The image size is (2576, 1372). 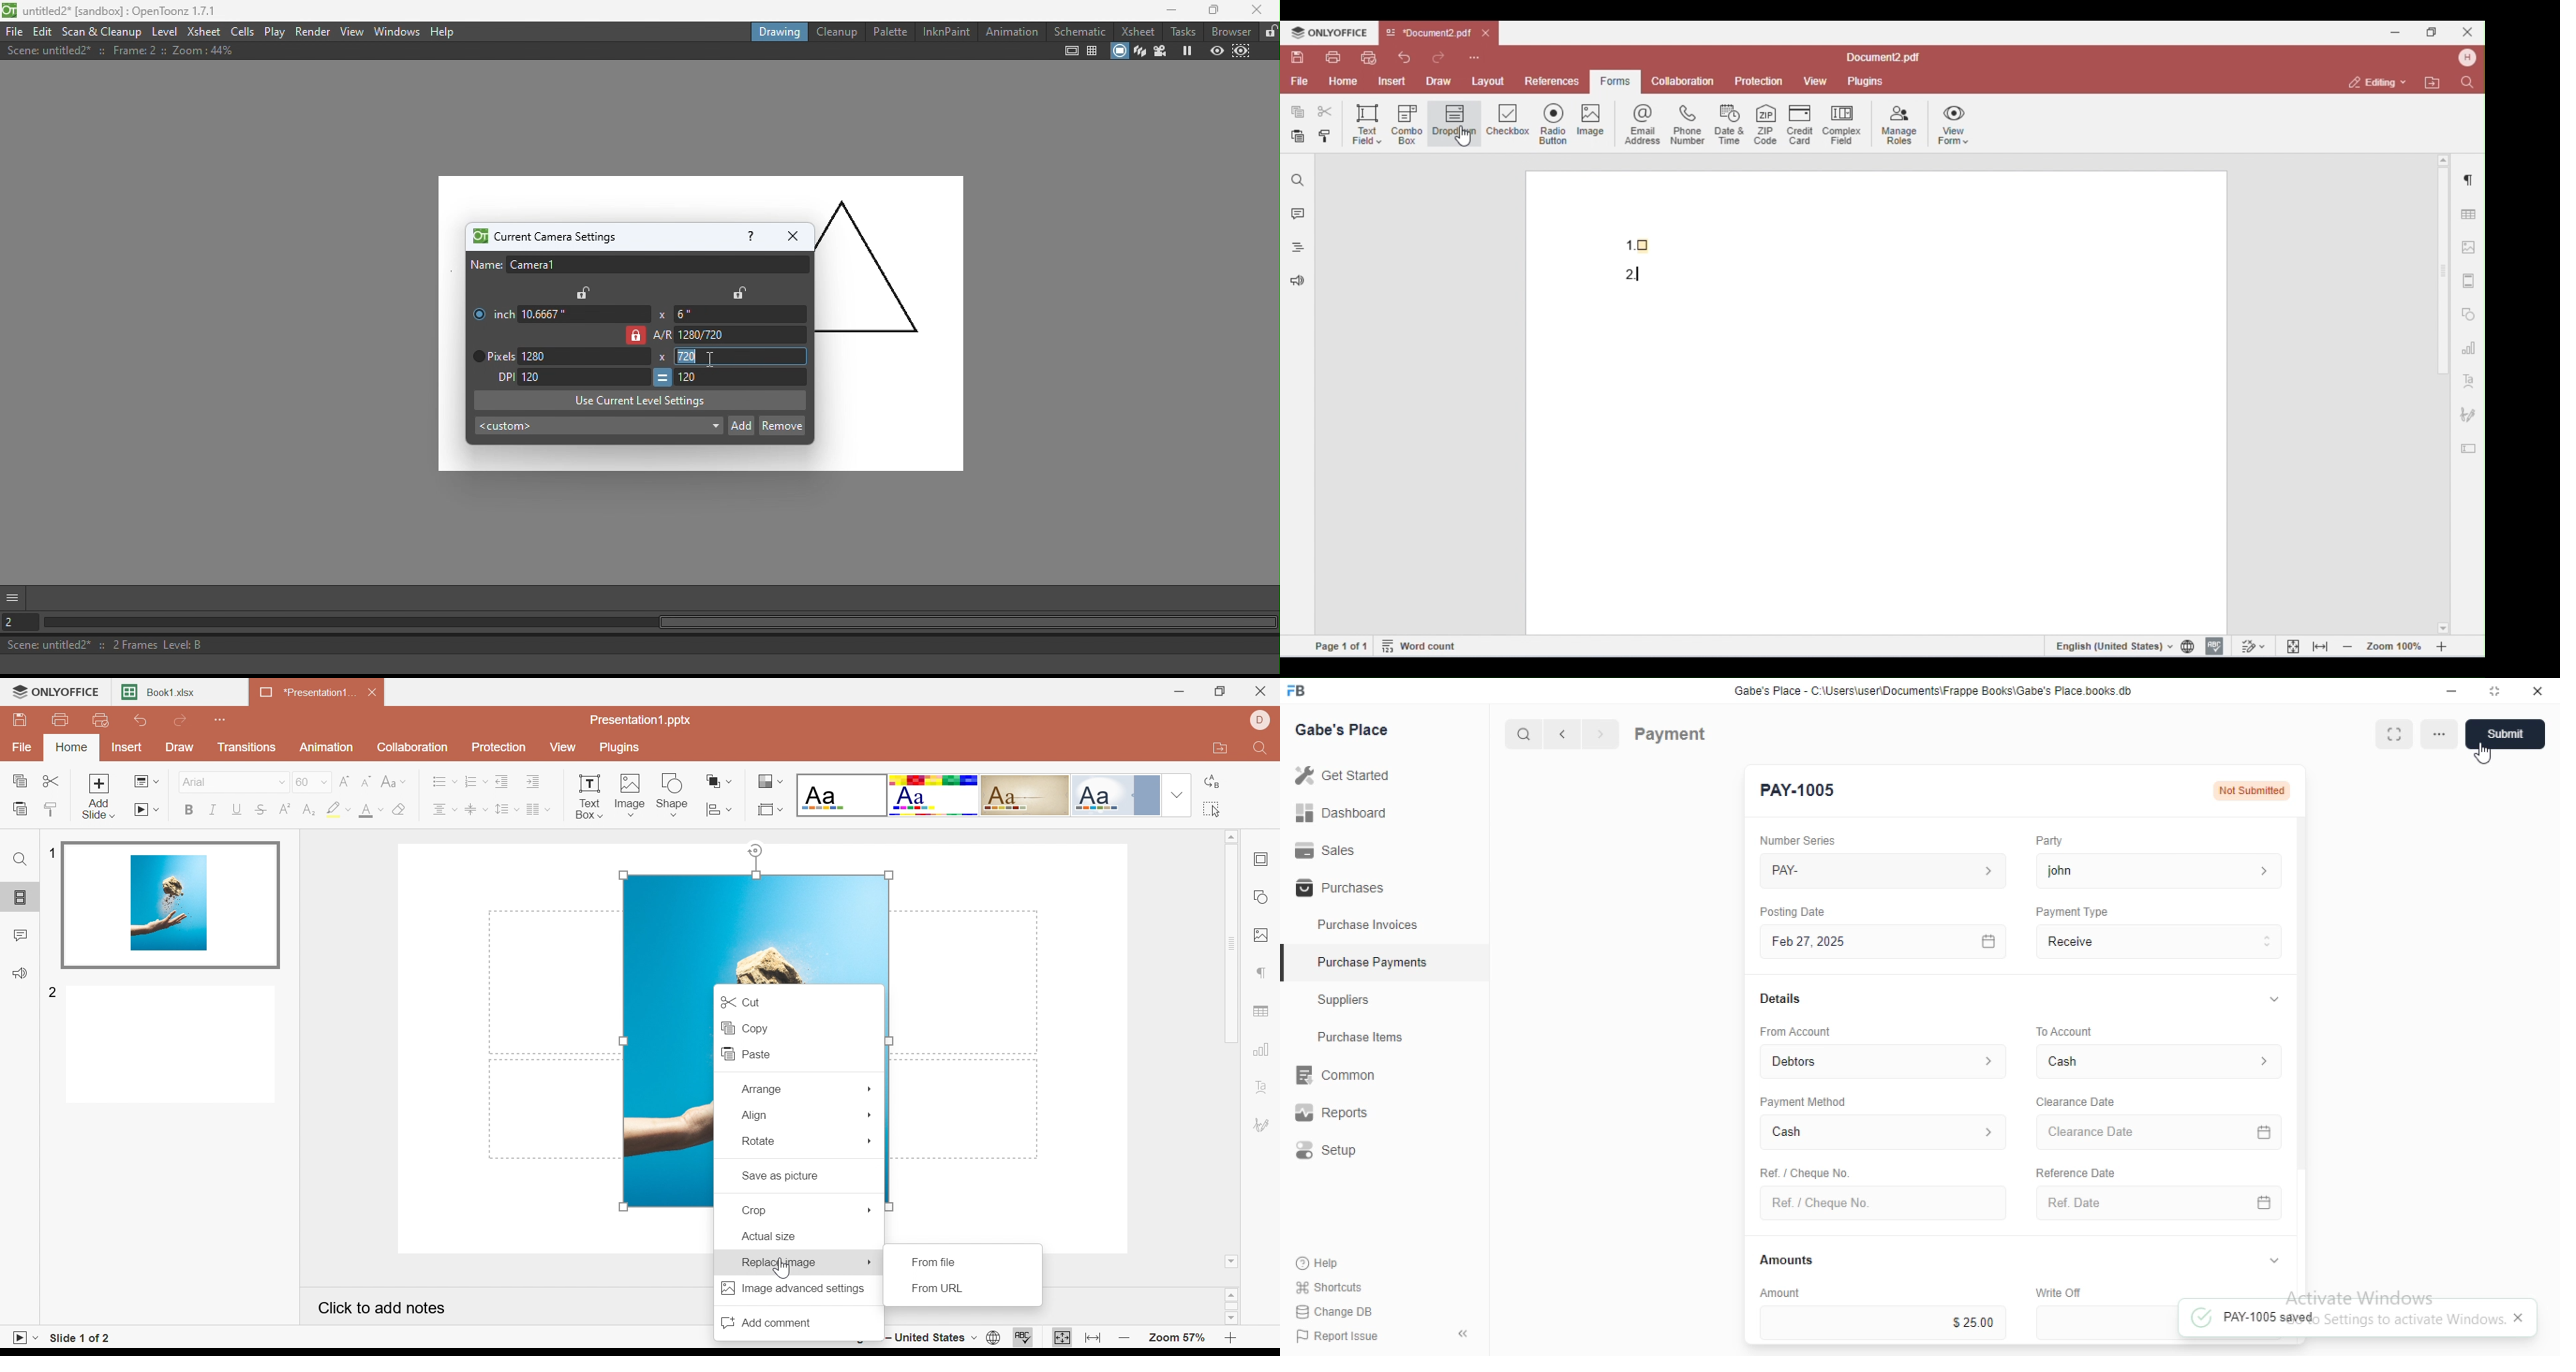 What do you see at coordinates (2106, 1322) in the screenshot?
I see `$0.00` at bounding box center [2106, 1322].